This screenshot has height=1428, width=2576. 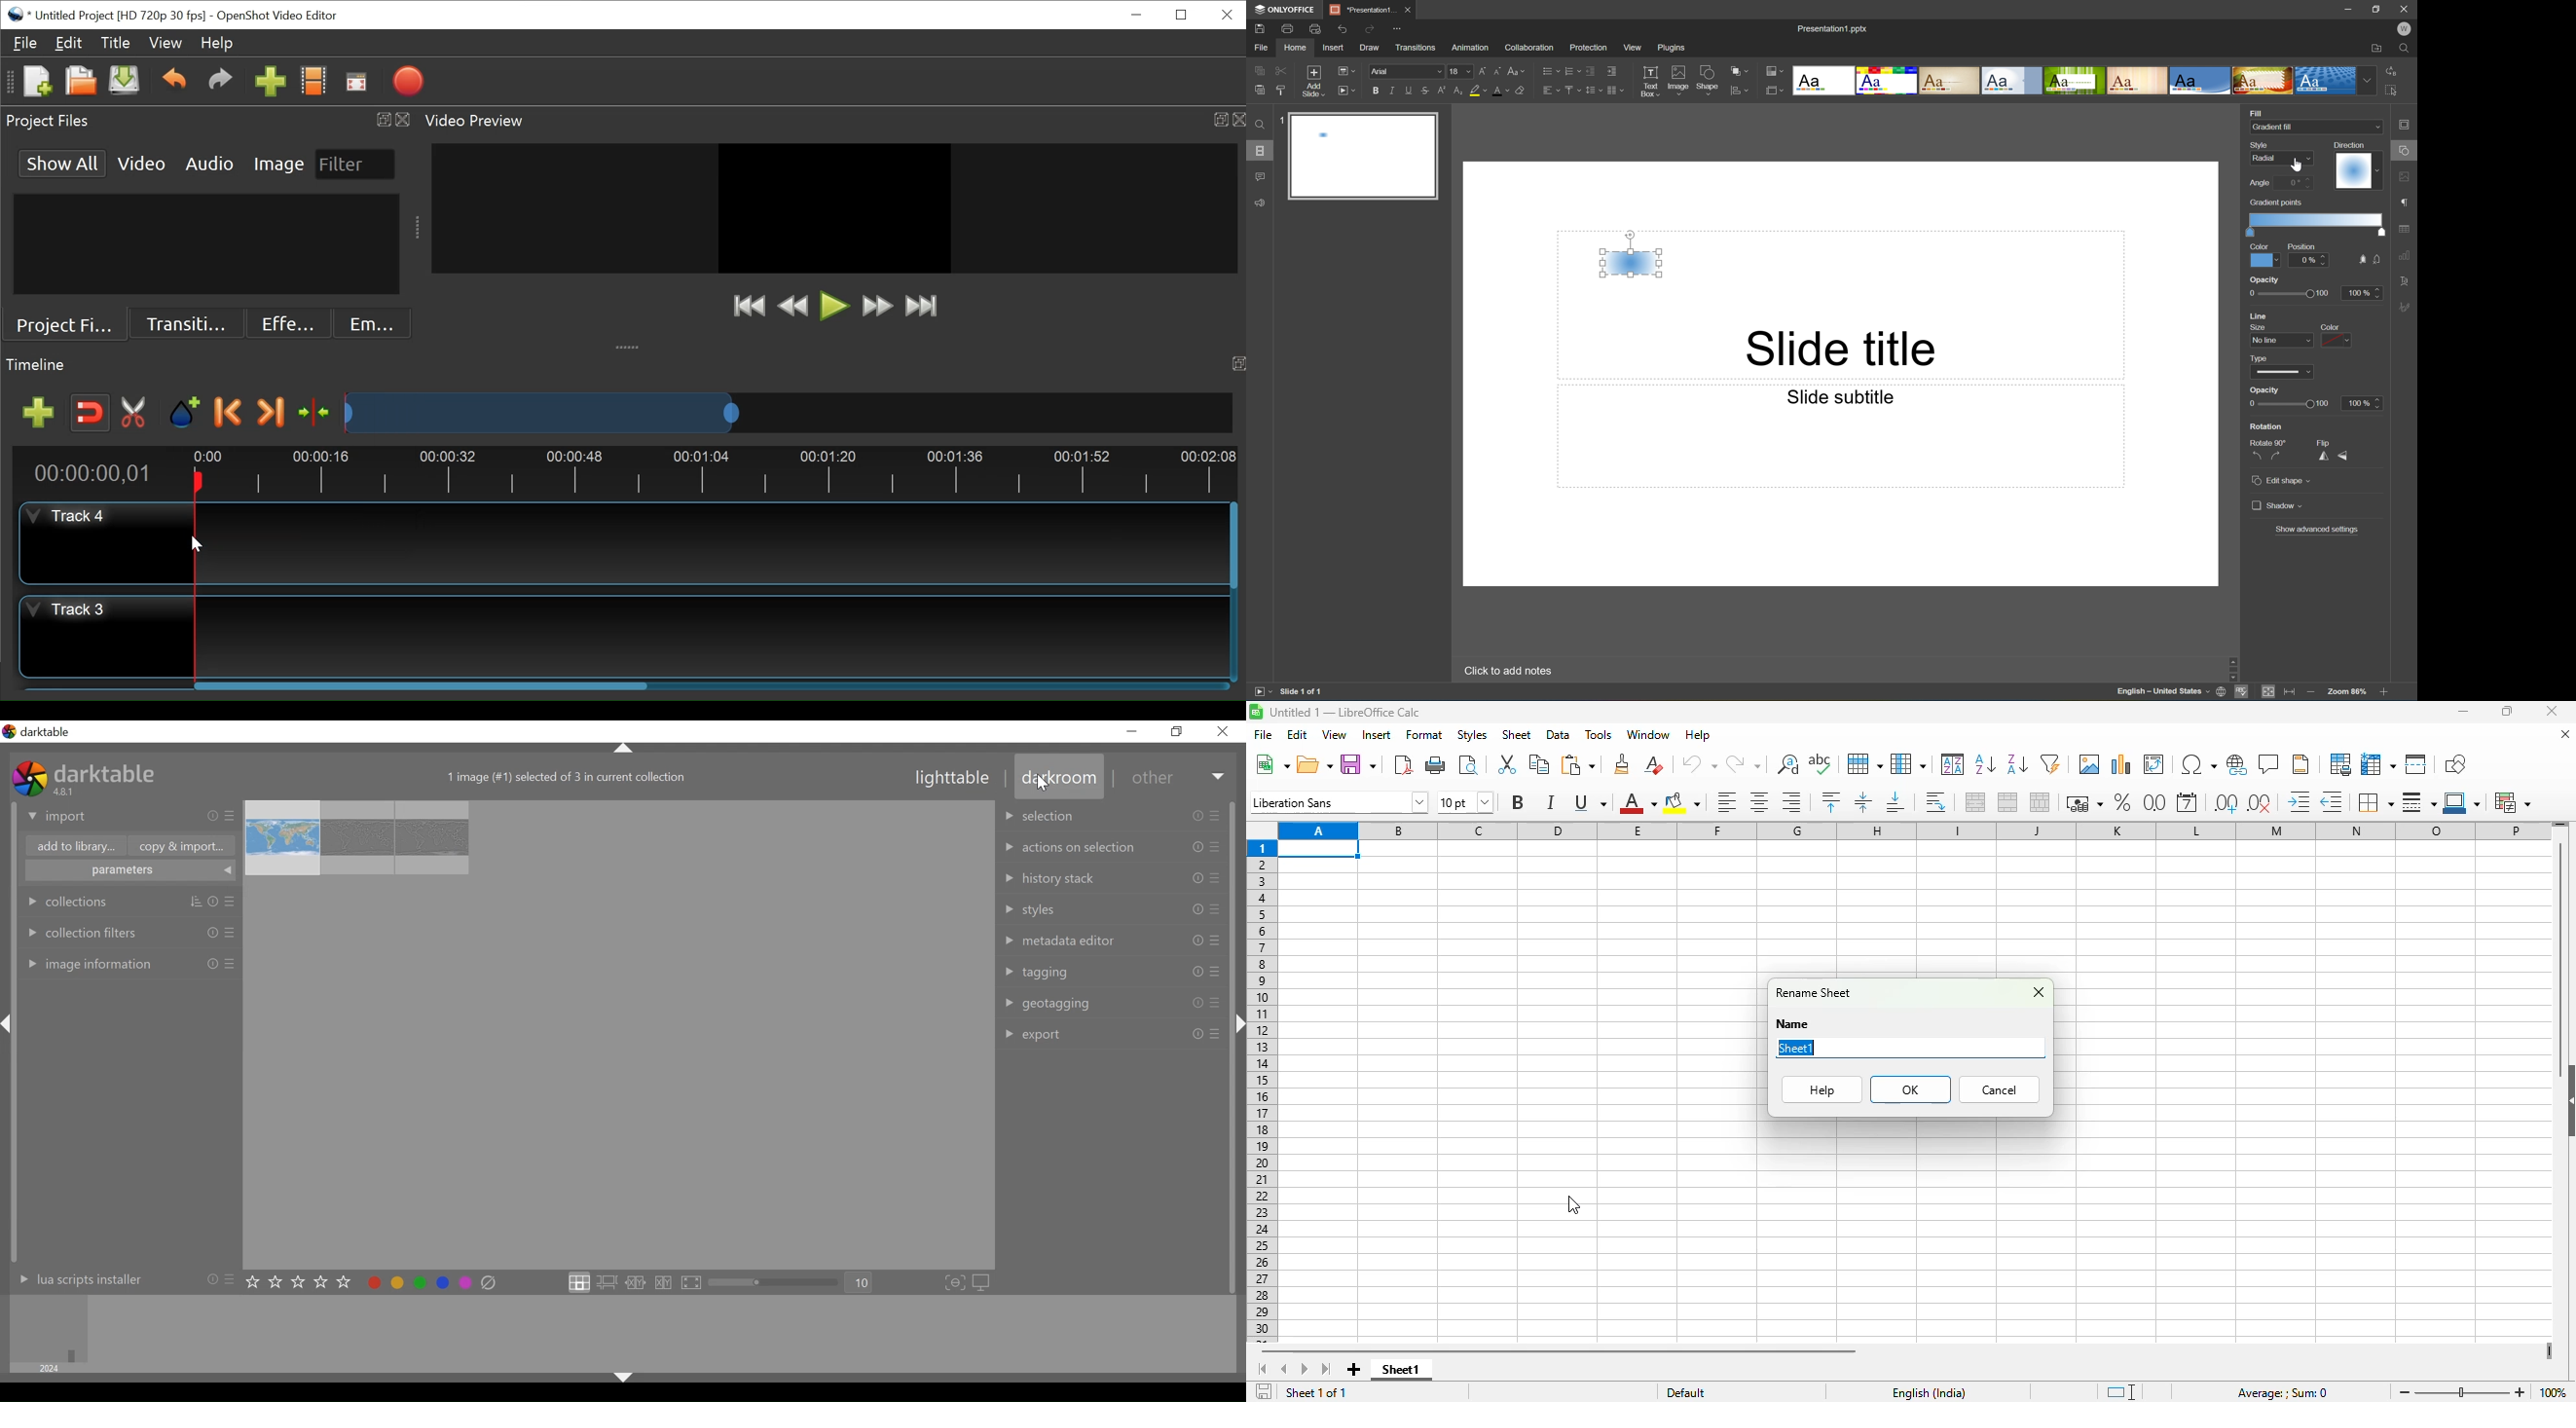 I want to click on font size, so click(x=1464, y=801).